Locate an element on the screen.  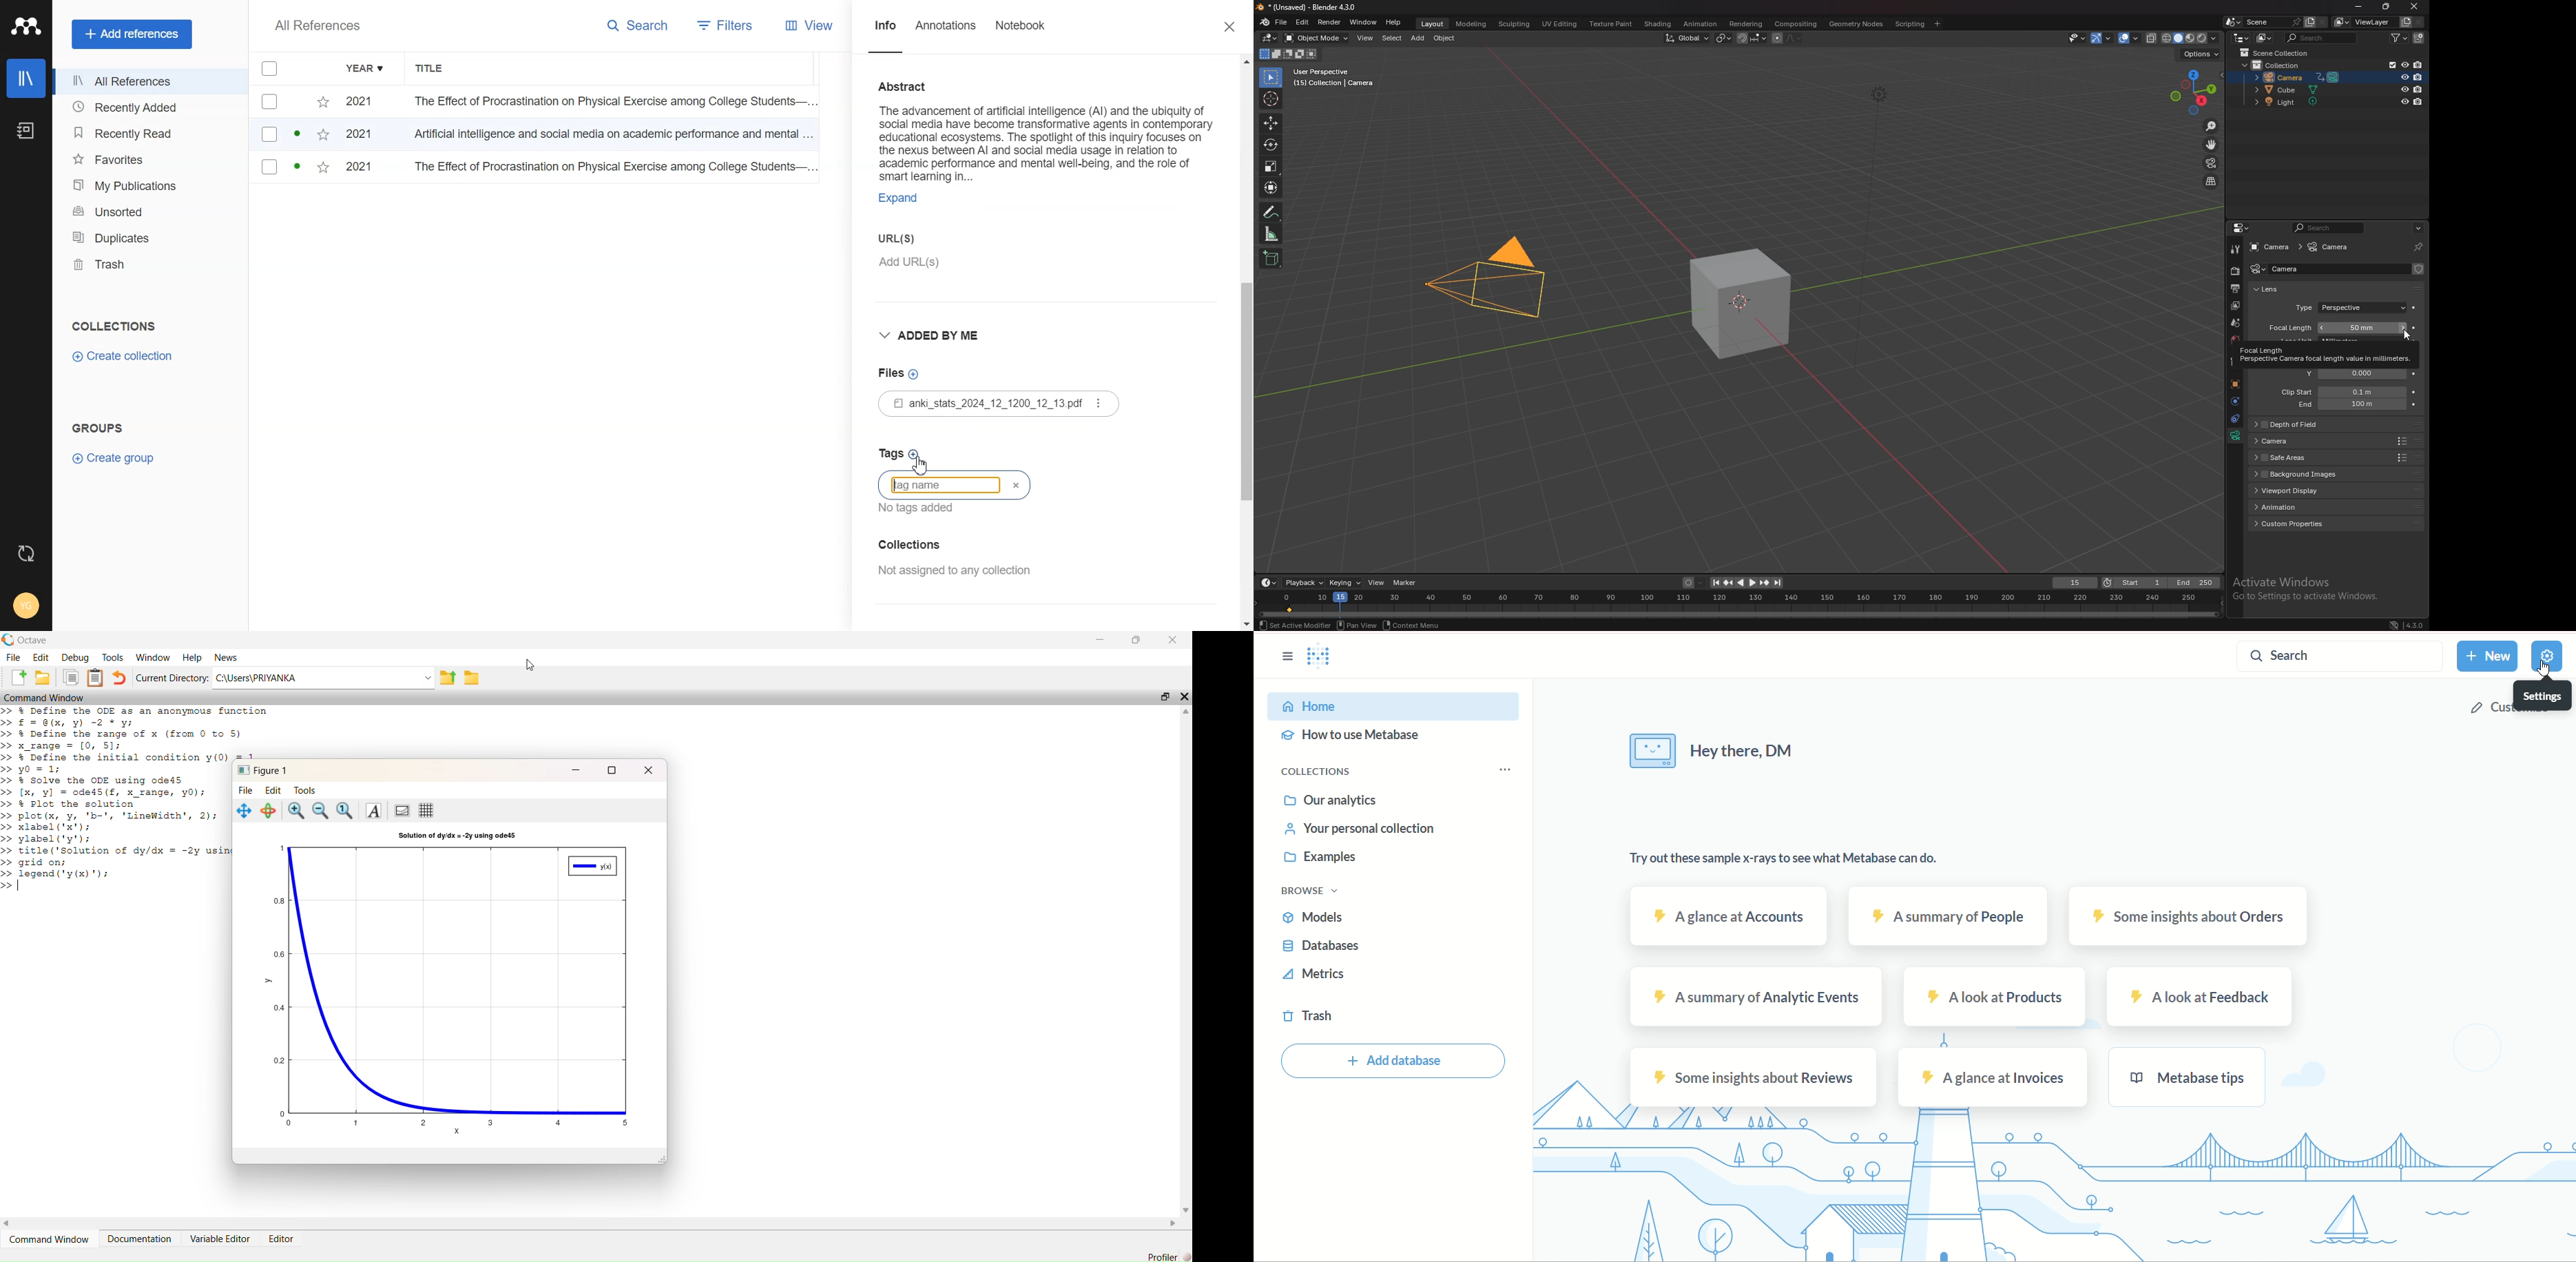
Cursor is located at coordinates (2405, 337).